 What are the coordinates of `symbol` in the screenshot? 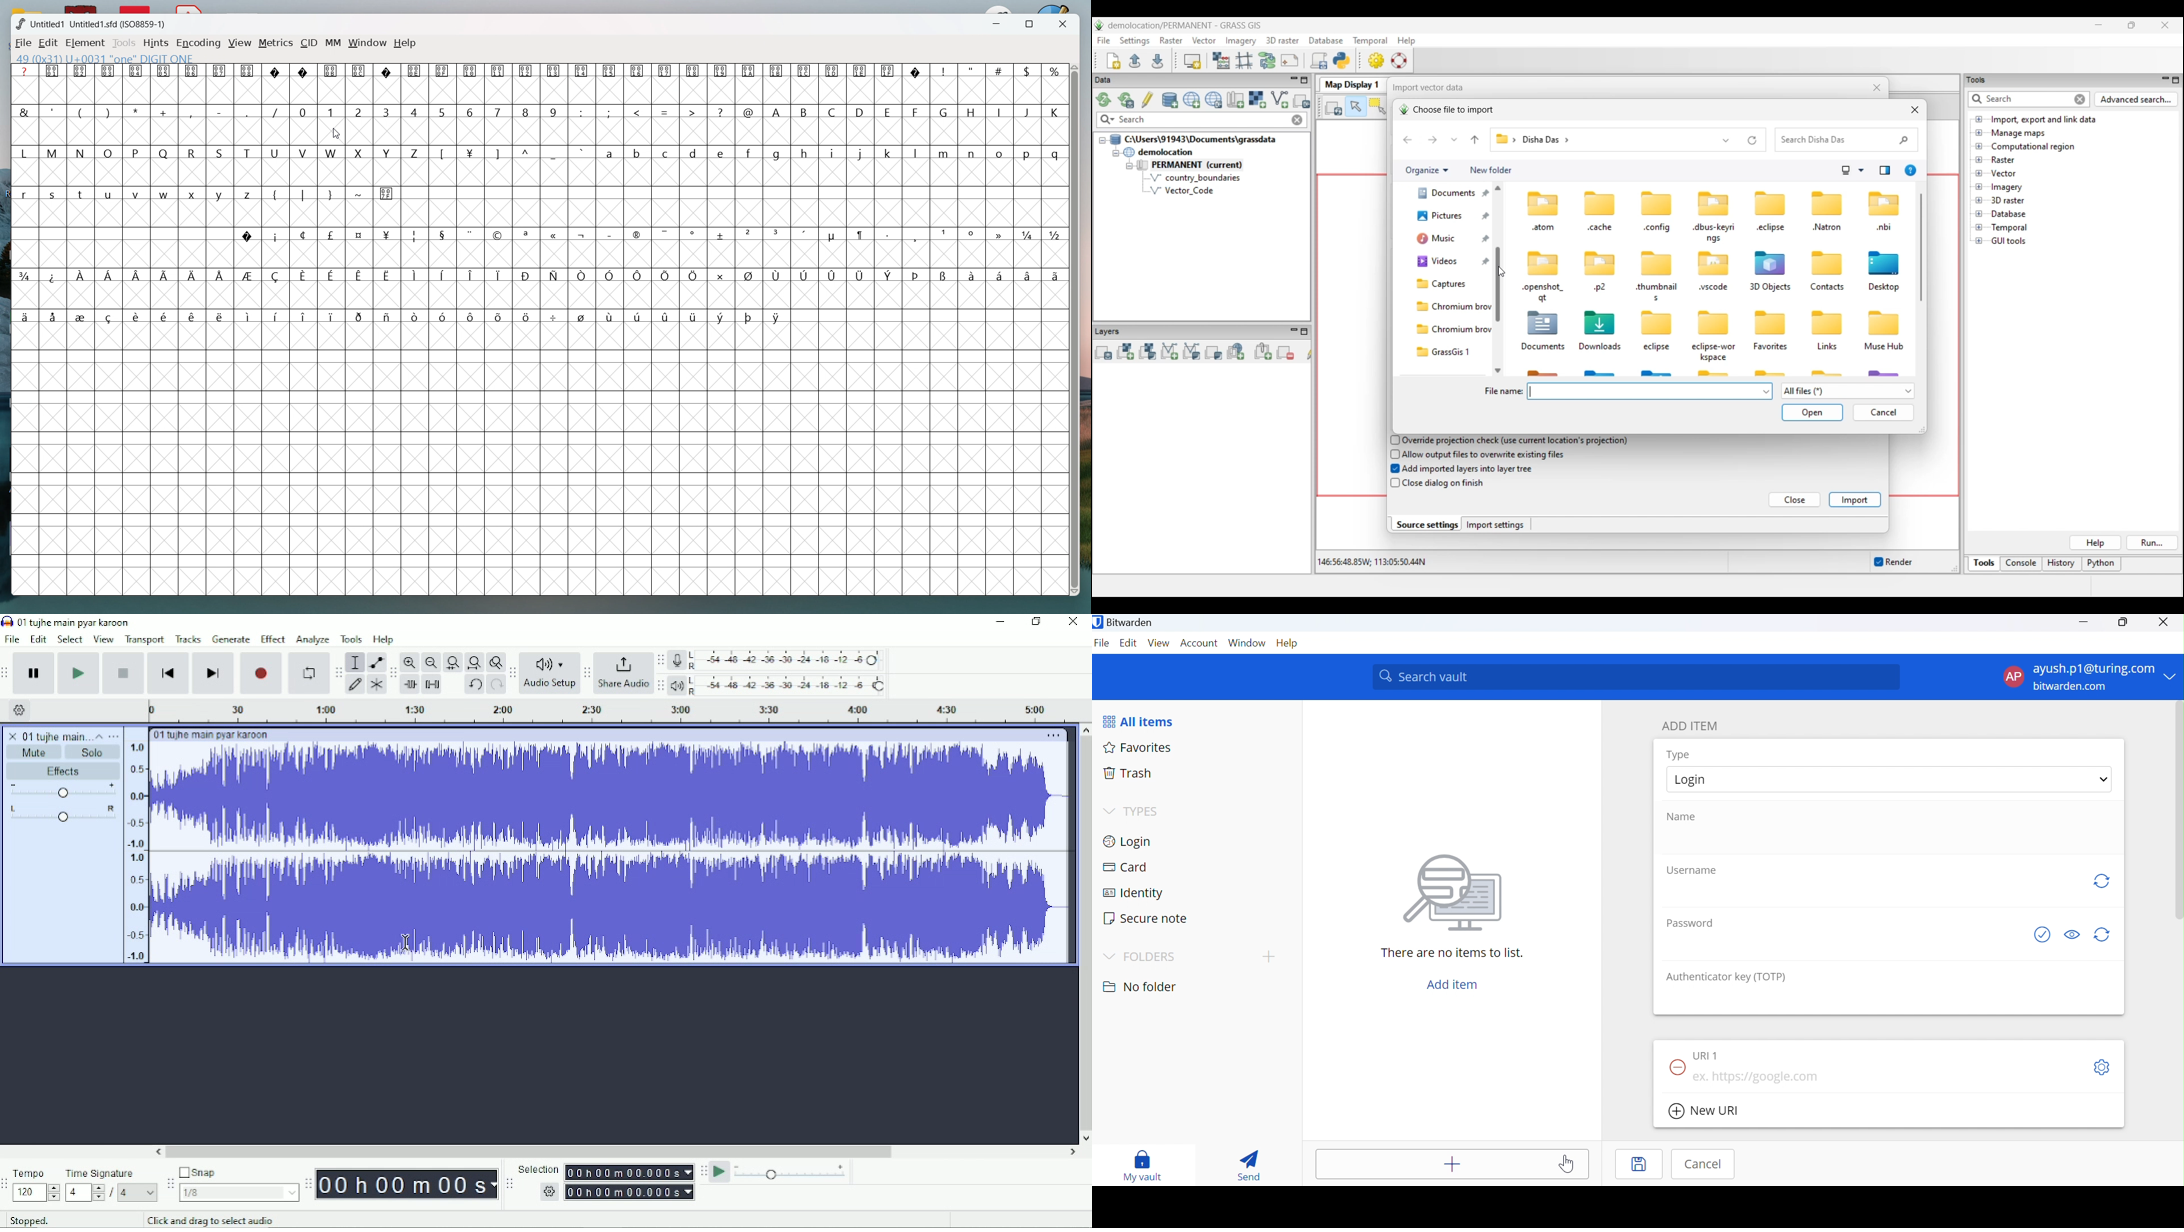 It's located at (416, 275).